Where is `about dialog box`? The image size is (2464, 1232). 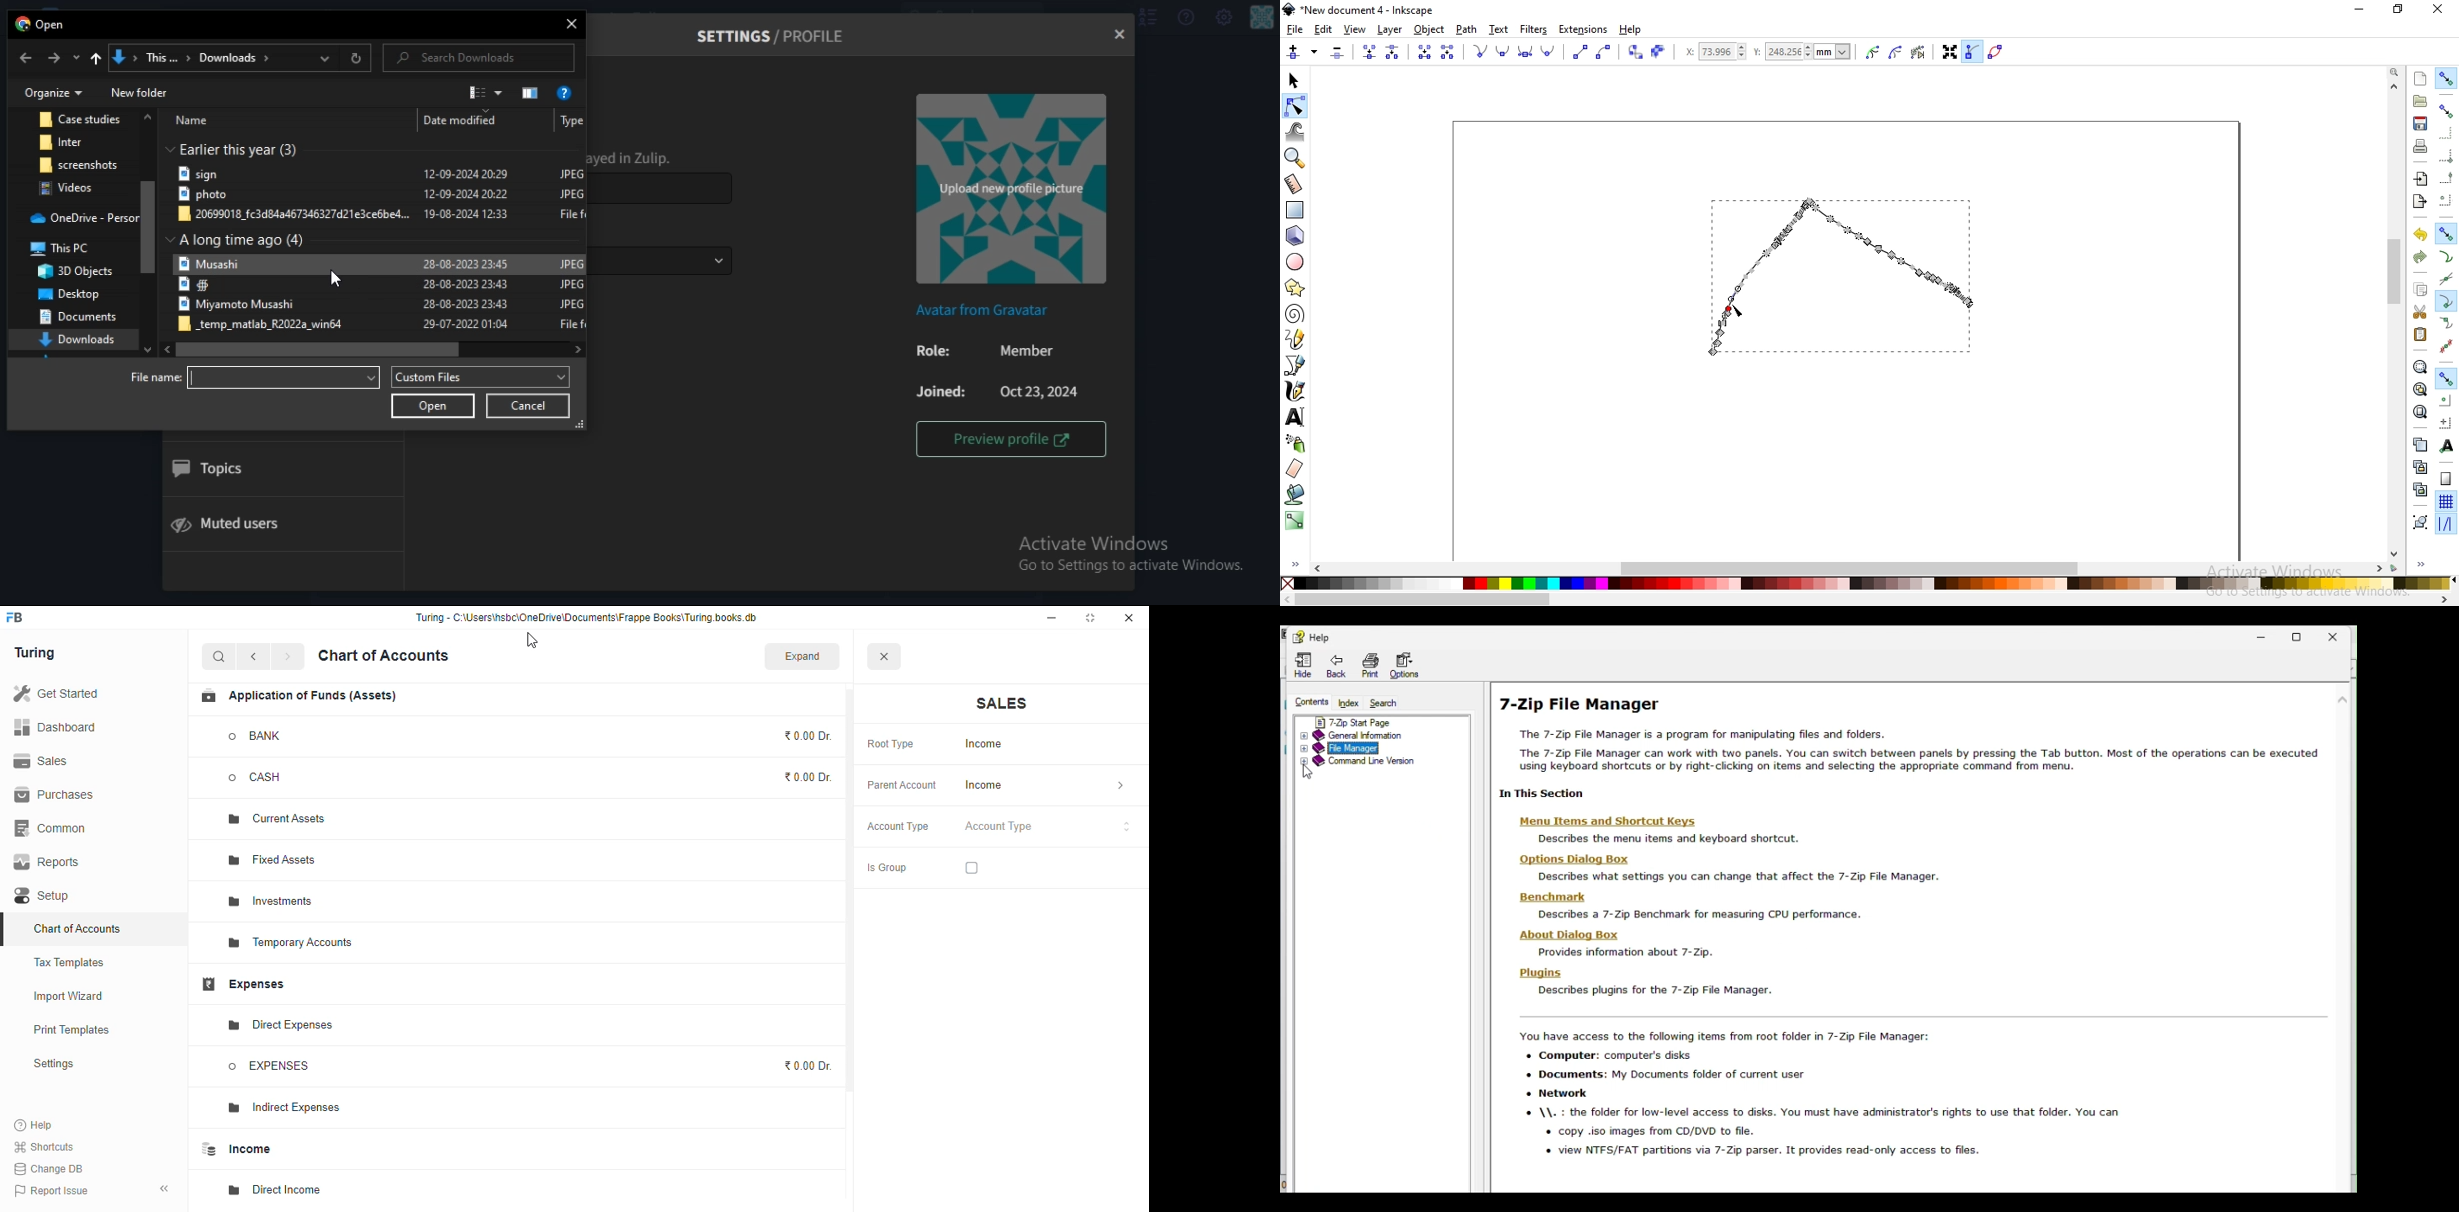 about dialog box is located at coordinates (1569, 934).